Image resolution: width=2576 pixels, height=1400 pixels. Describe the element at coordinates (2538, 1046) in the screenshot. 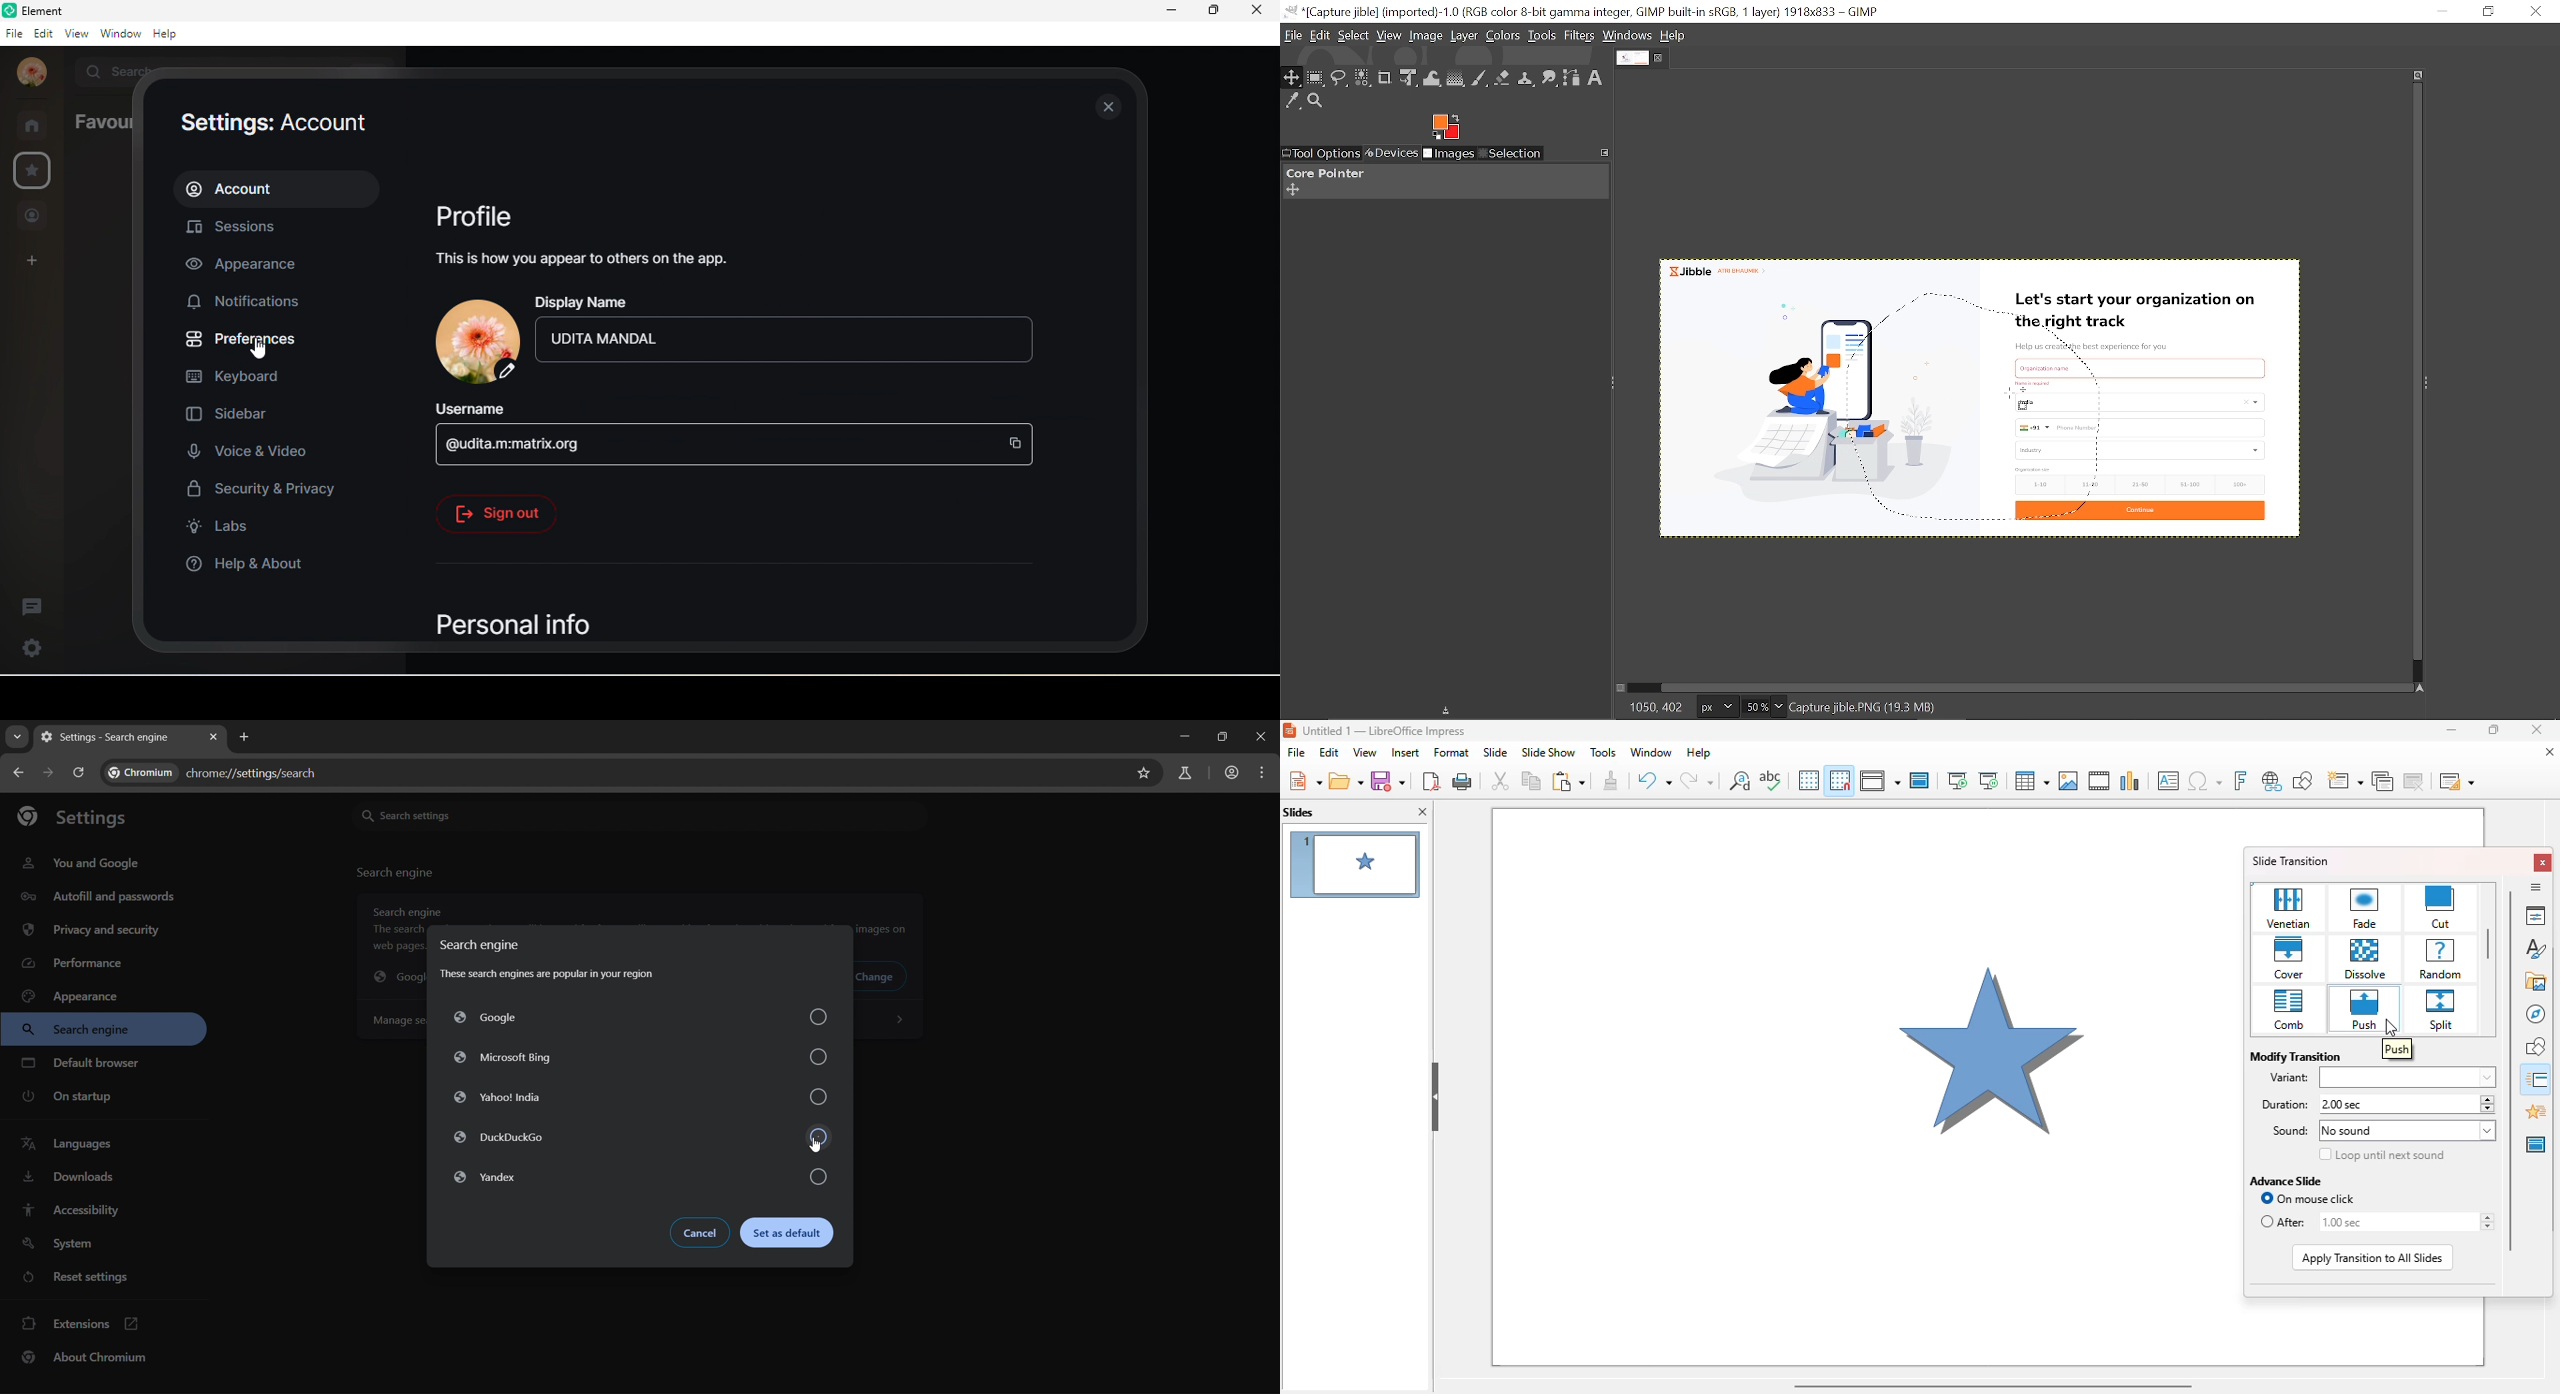

I see `shapes` at that location.